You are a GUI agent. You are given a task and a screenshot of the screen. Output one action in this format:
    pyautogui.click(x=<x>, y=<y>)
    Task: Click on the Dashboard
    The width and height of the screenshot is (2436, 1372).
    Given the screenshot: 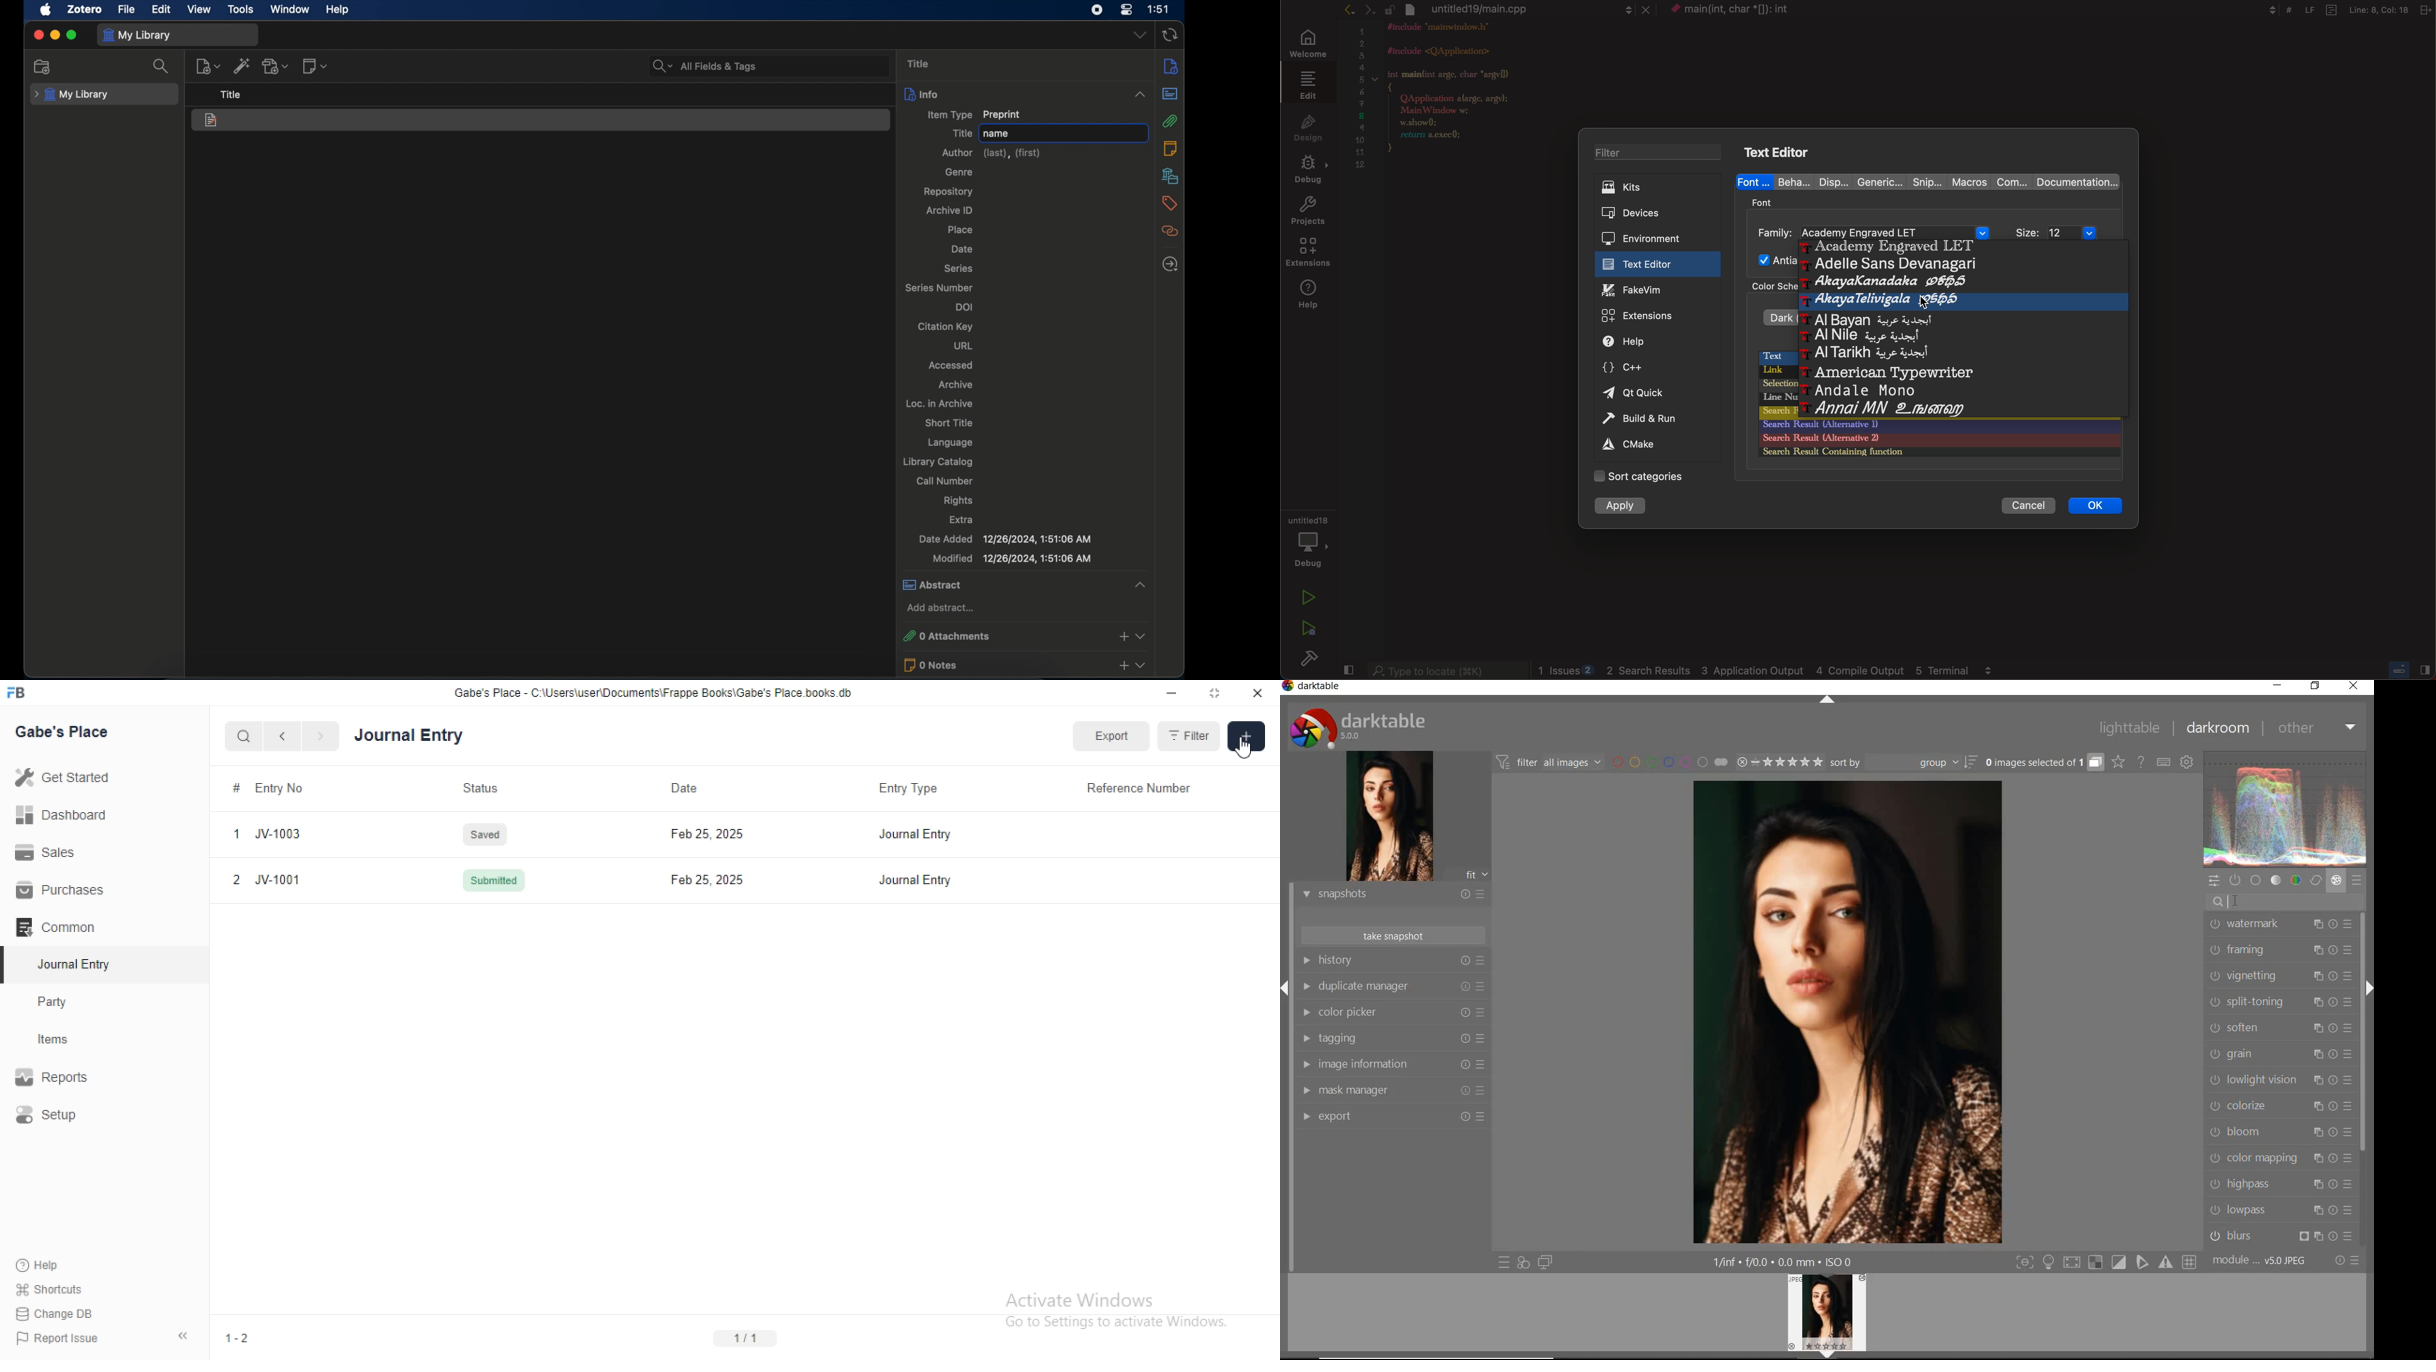 What is the action you would take?
    pyautogui.click(x=62, y=815)
    